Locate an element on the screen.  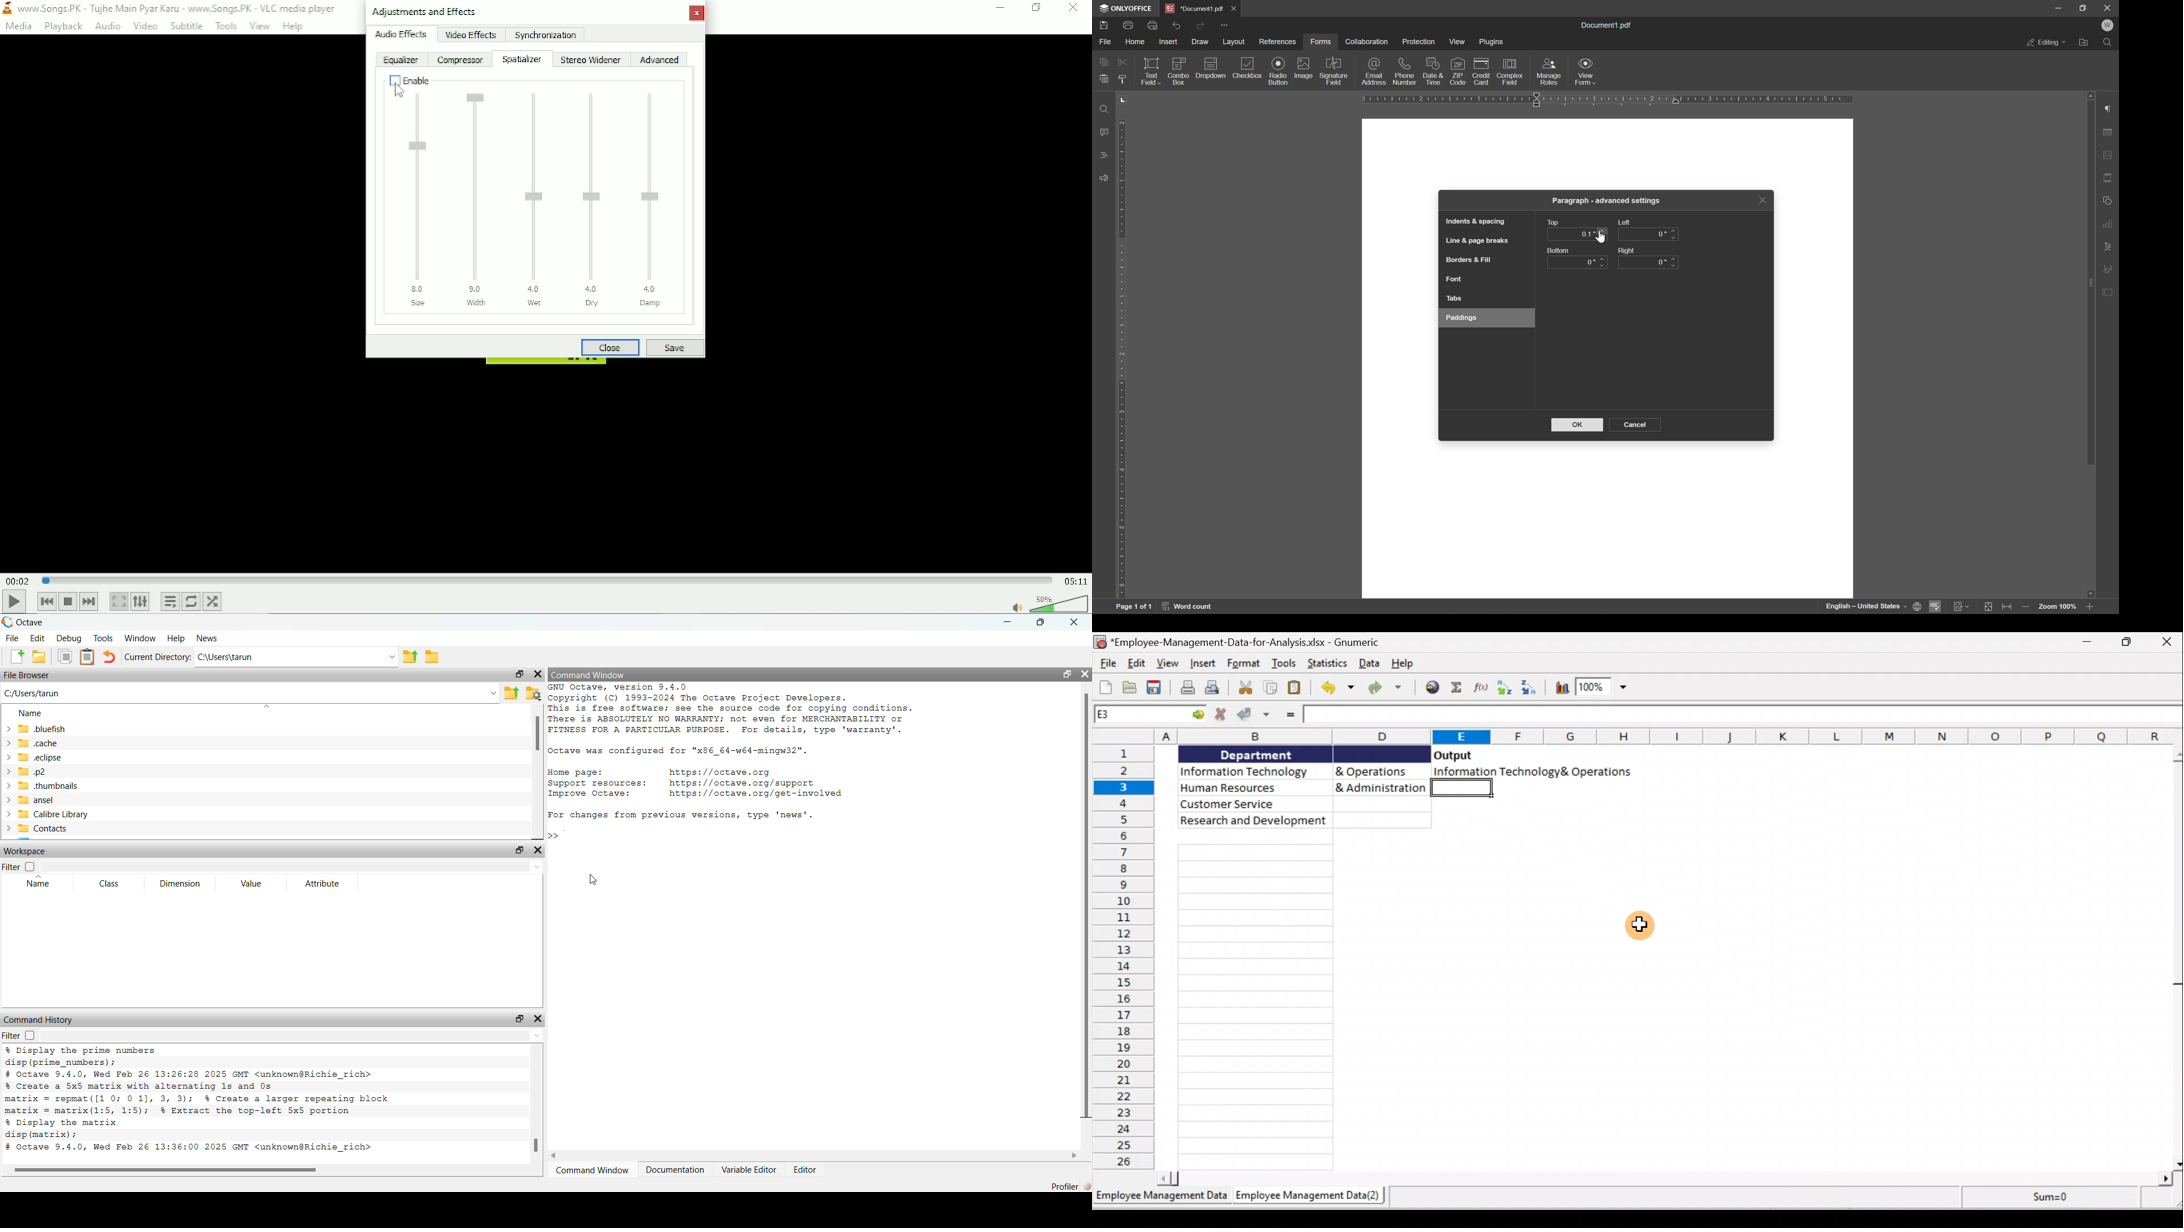
line & page breaks is located at coordinates (1479, 240).